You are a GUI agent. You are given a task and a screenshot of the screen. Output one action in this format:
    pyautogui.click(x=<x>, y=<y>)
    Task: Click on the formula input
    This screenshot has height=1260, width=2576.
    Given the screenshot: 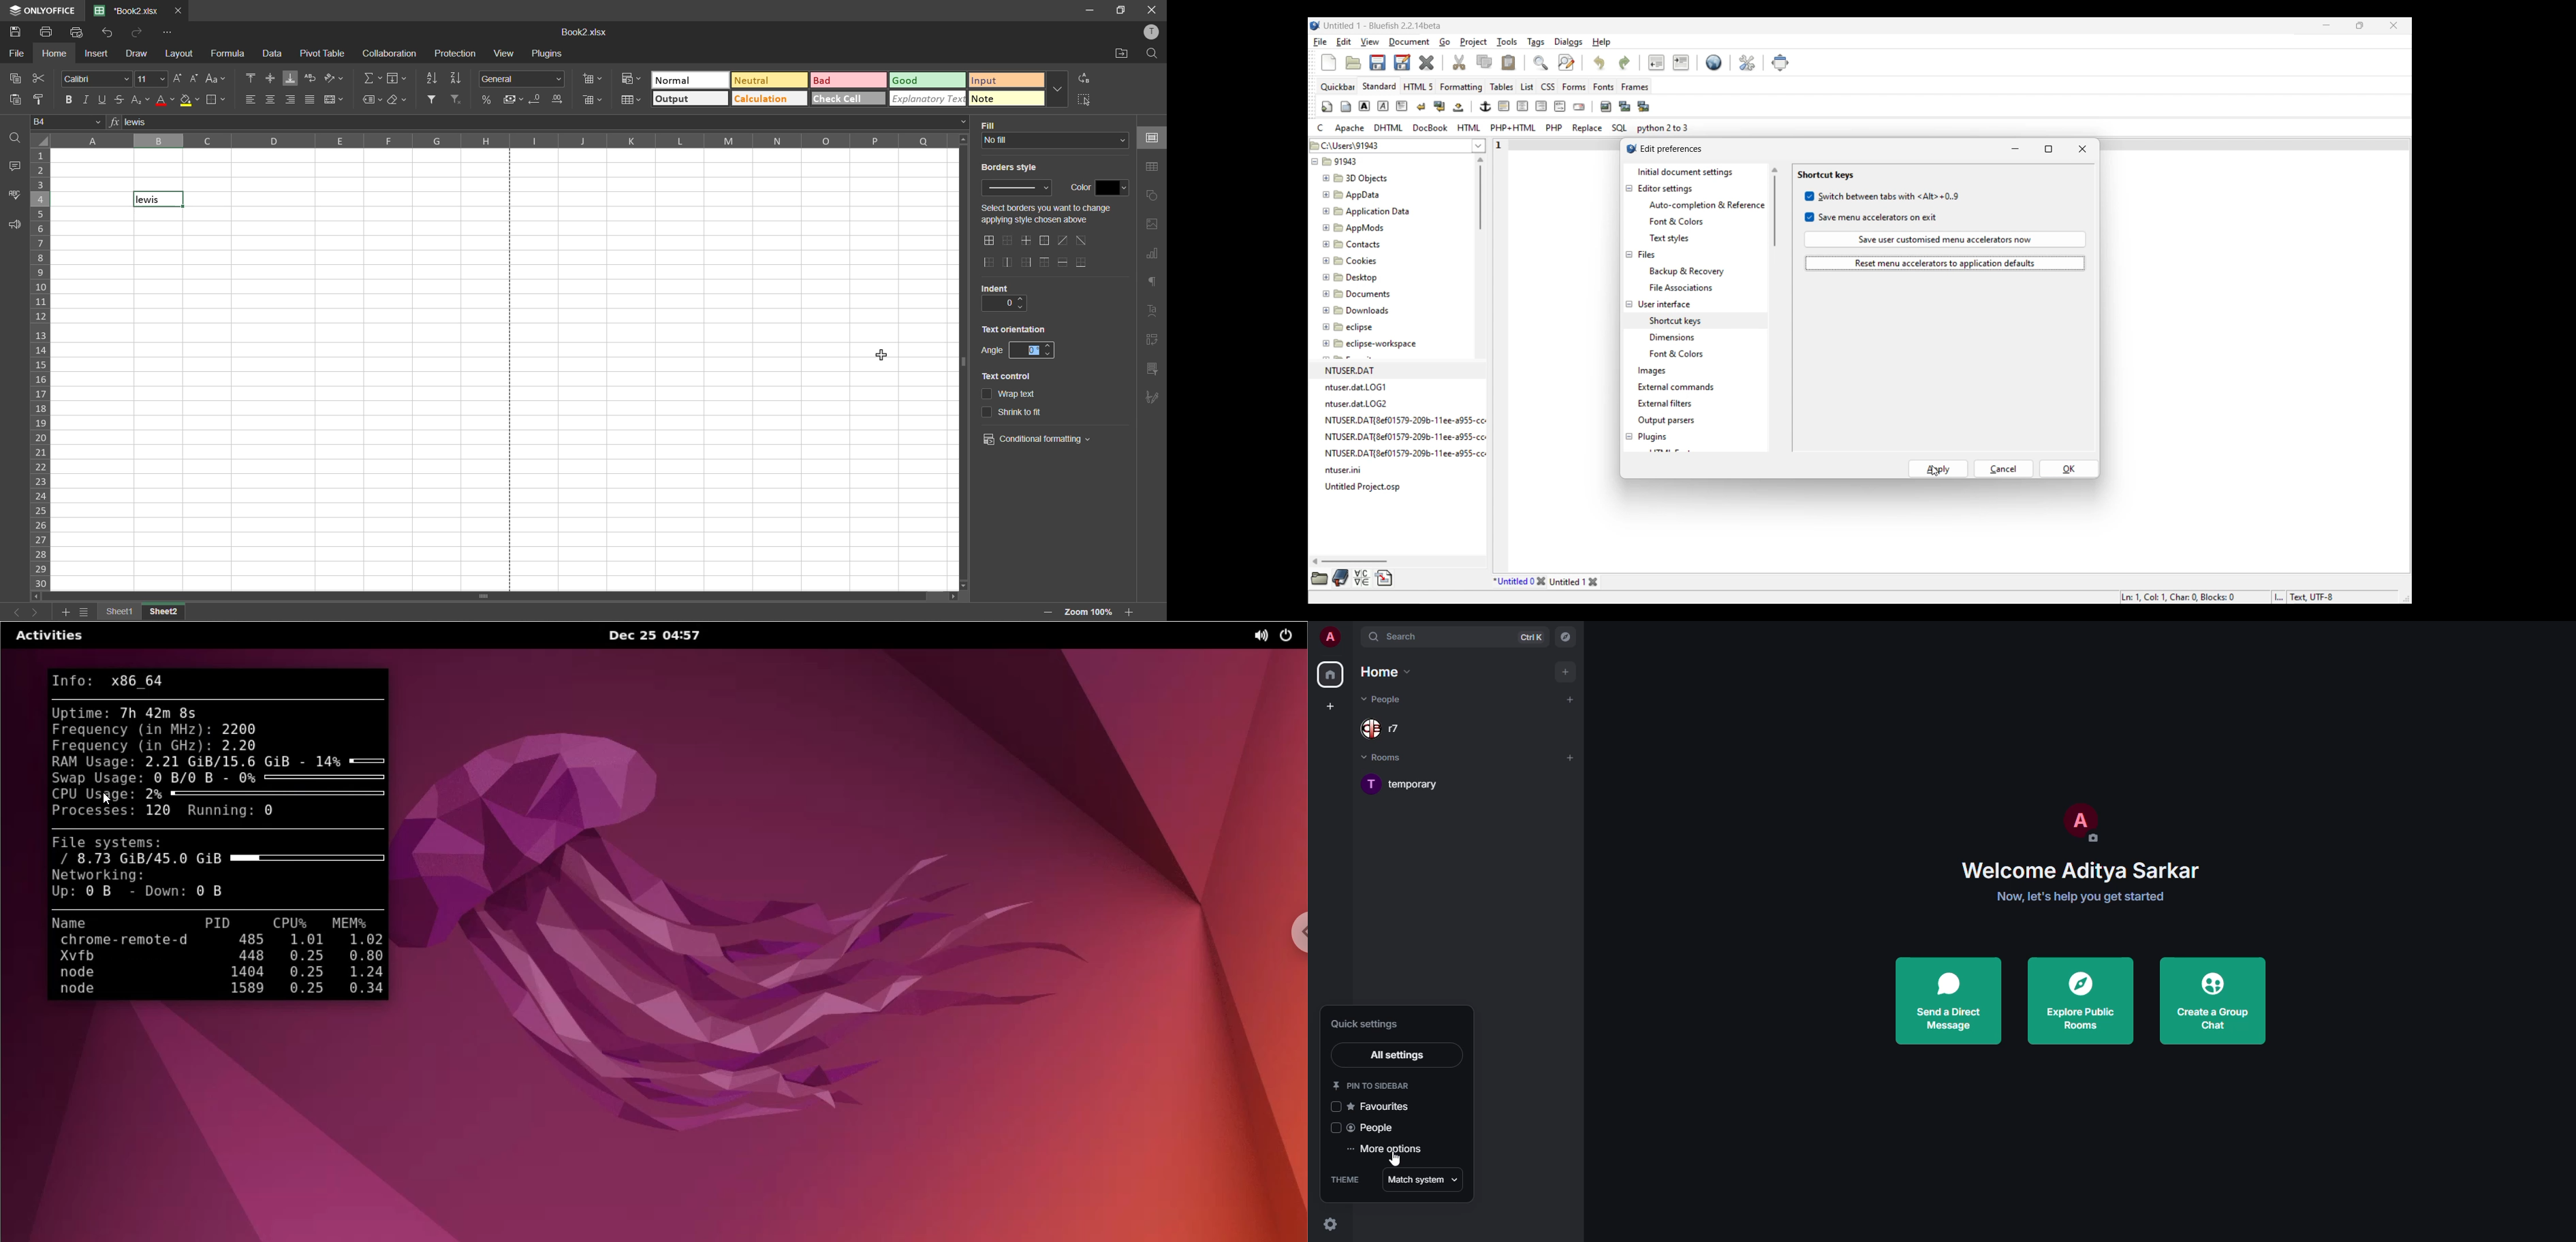 What is the action you would take?
    pyautogui.click(x=112, y=123)
    